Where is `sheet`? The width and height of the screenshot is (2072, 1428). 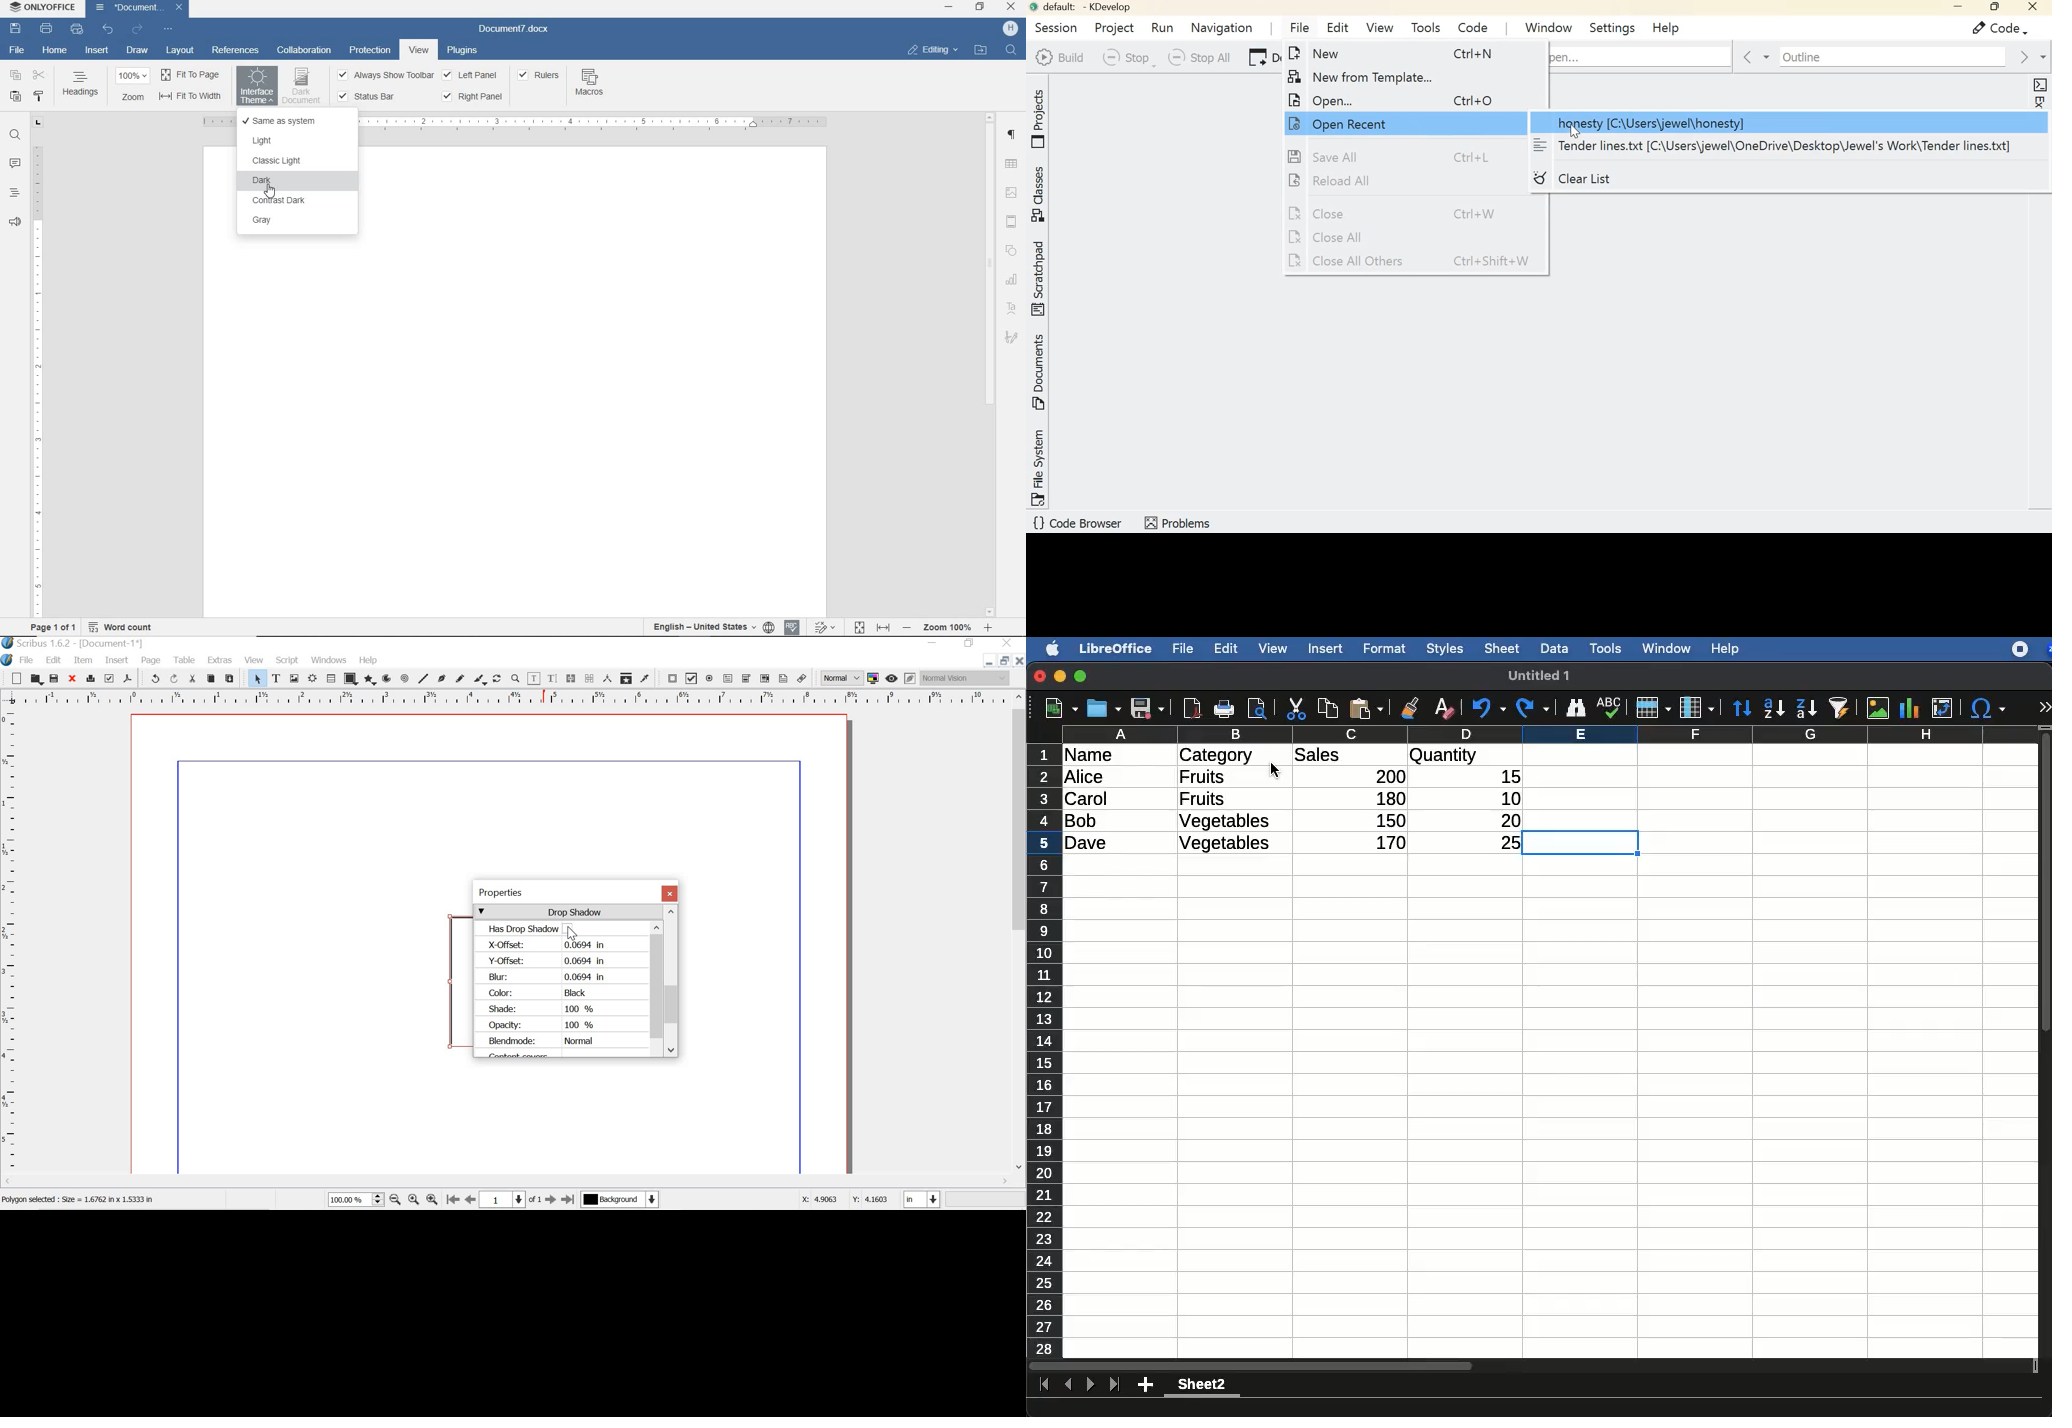 sheet is located at coordinates (1503, 648).